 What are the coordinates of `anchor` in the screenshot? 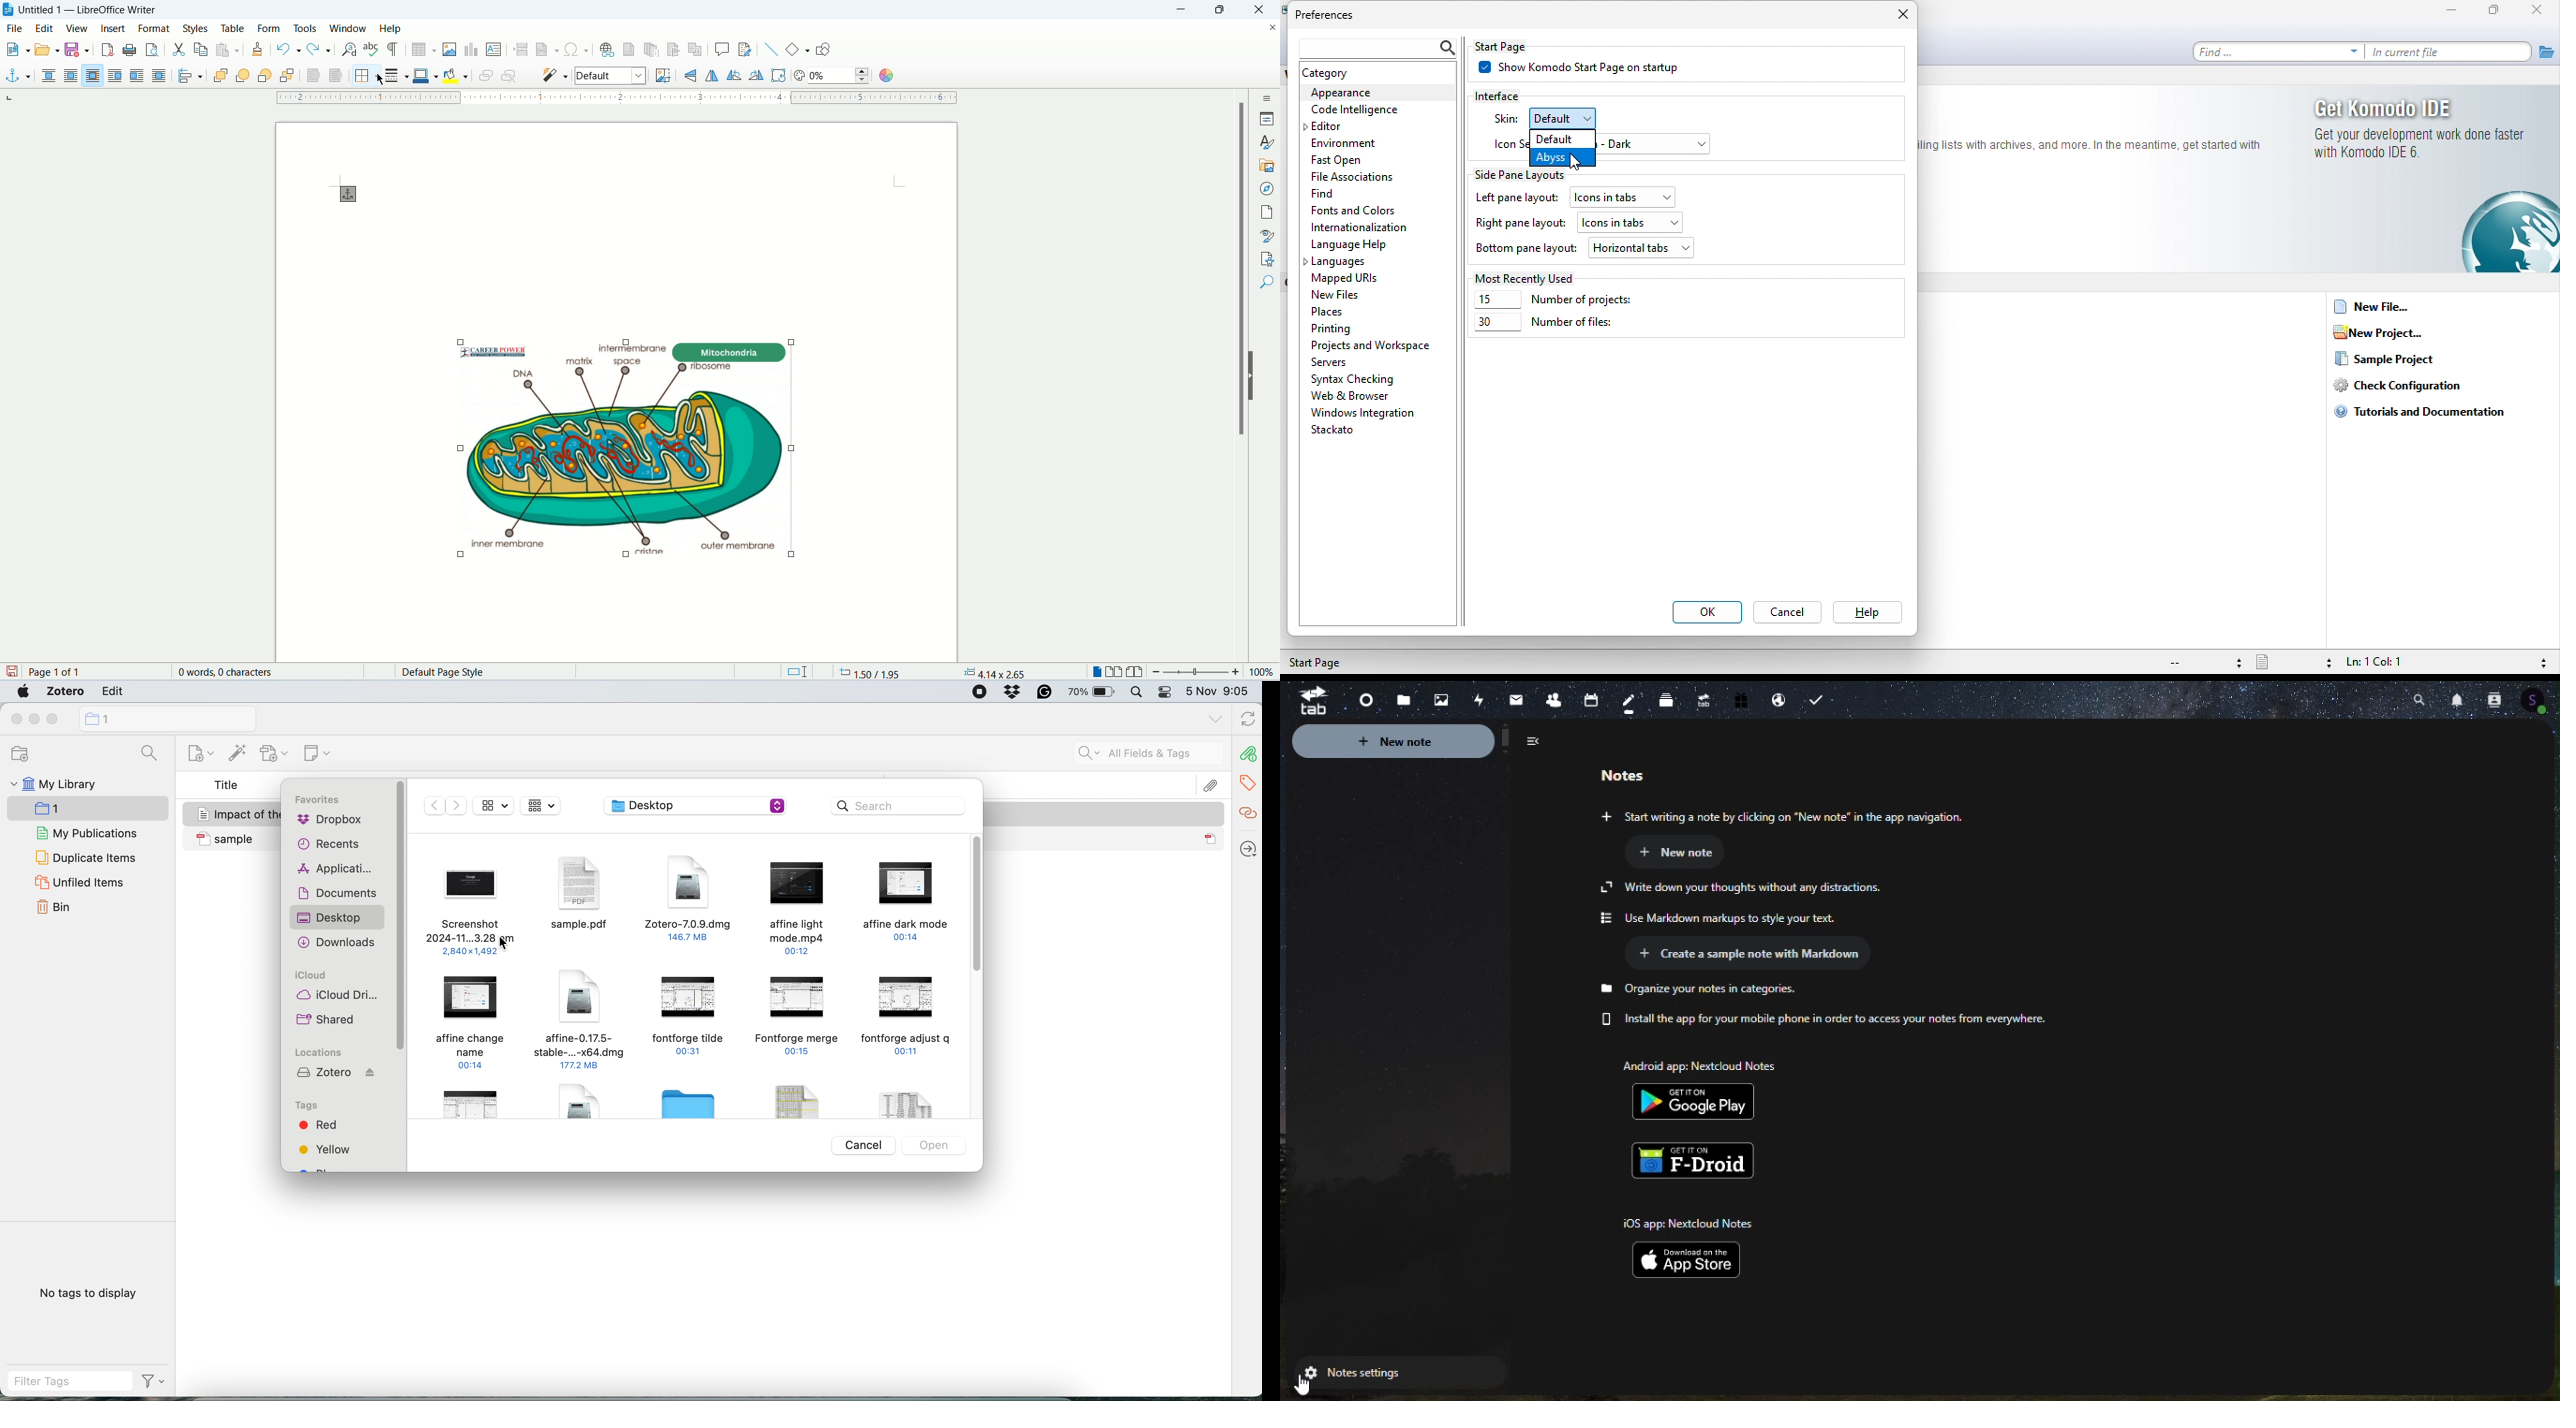 It's located at (17, 77).